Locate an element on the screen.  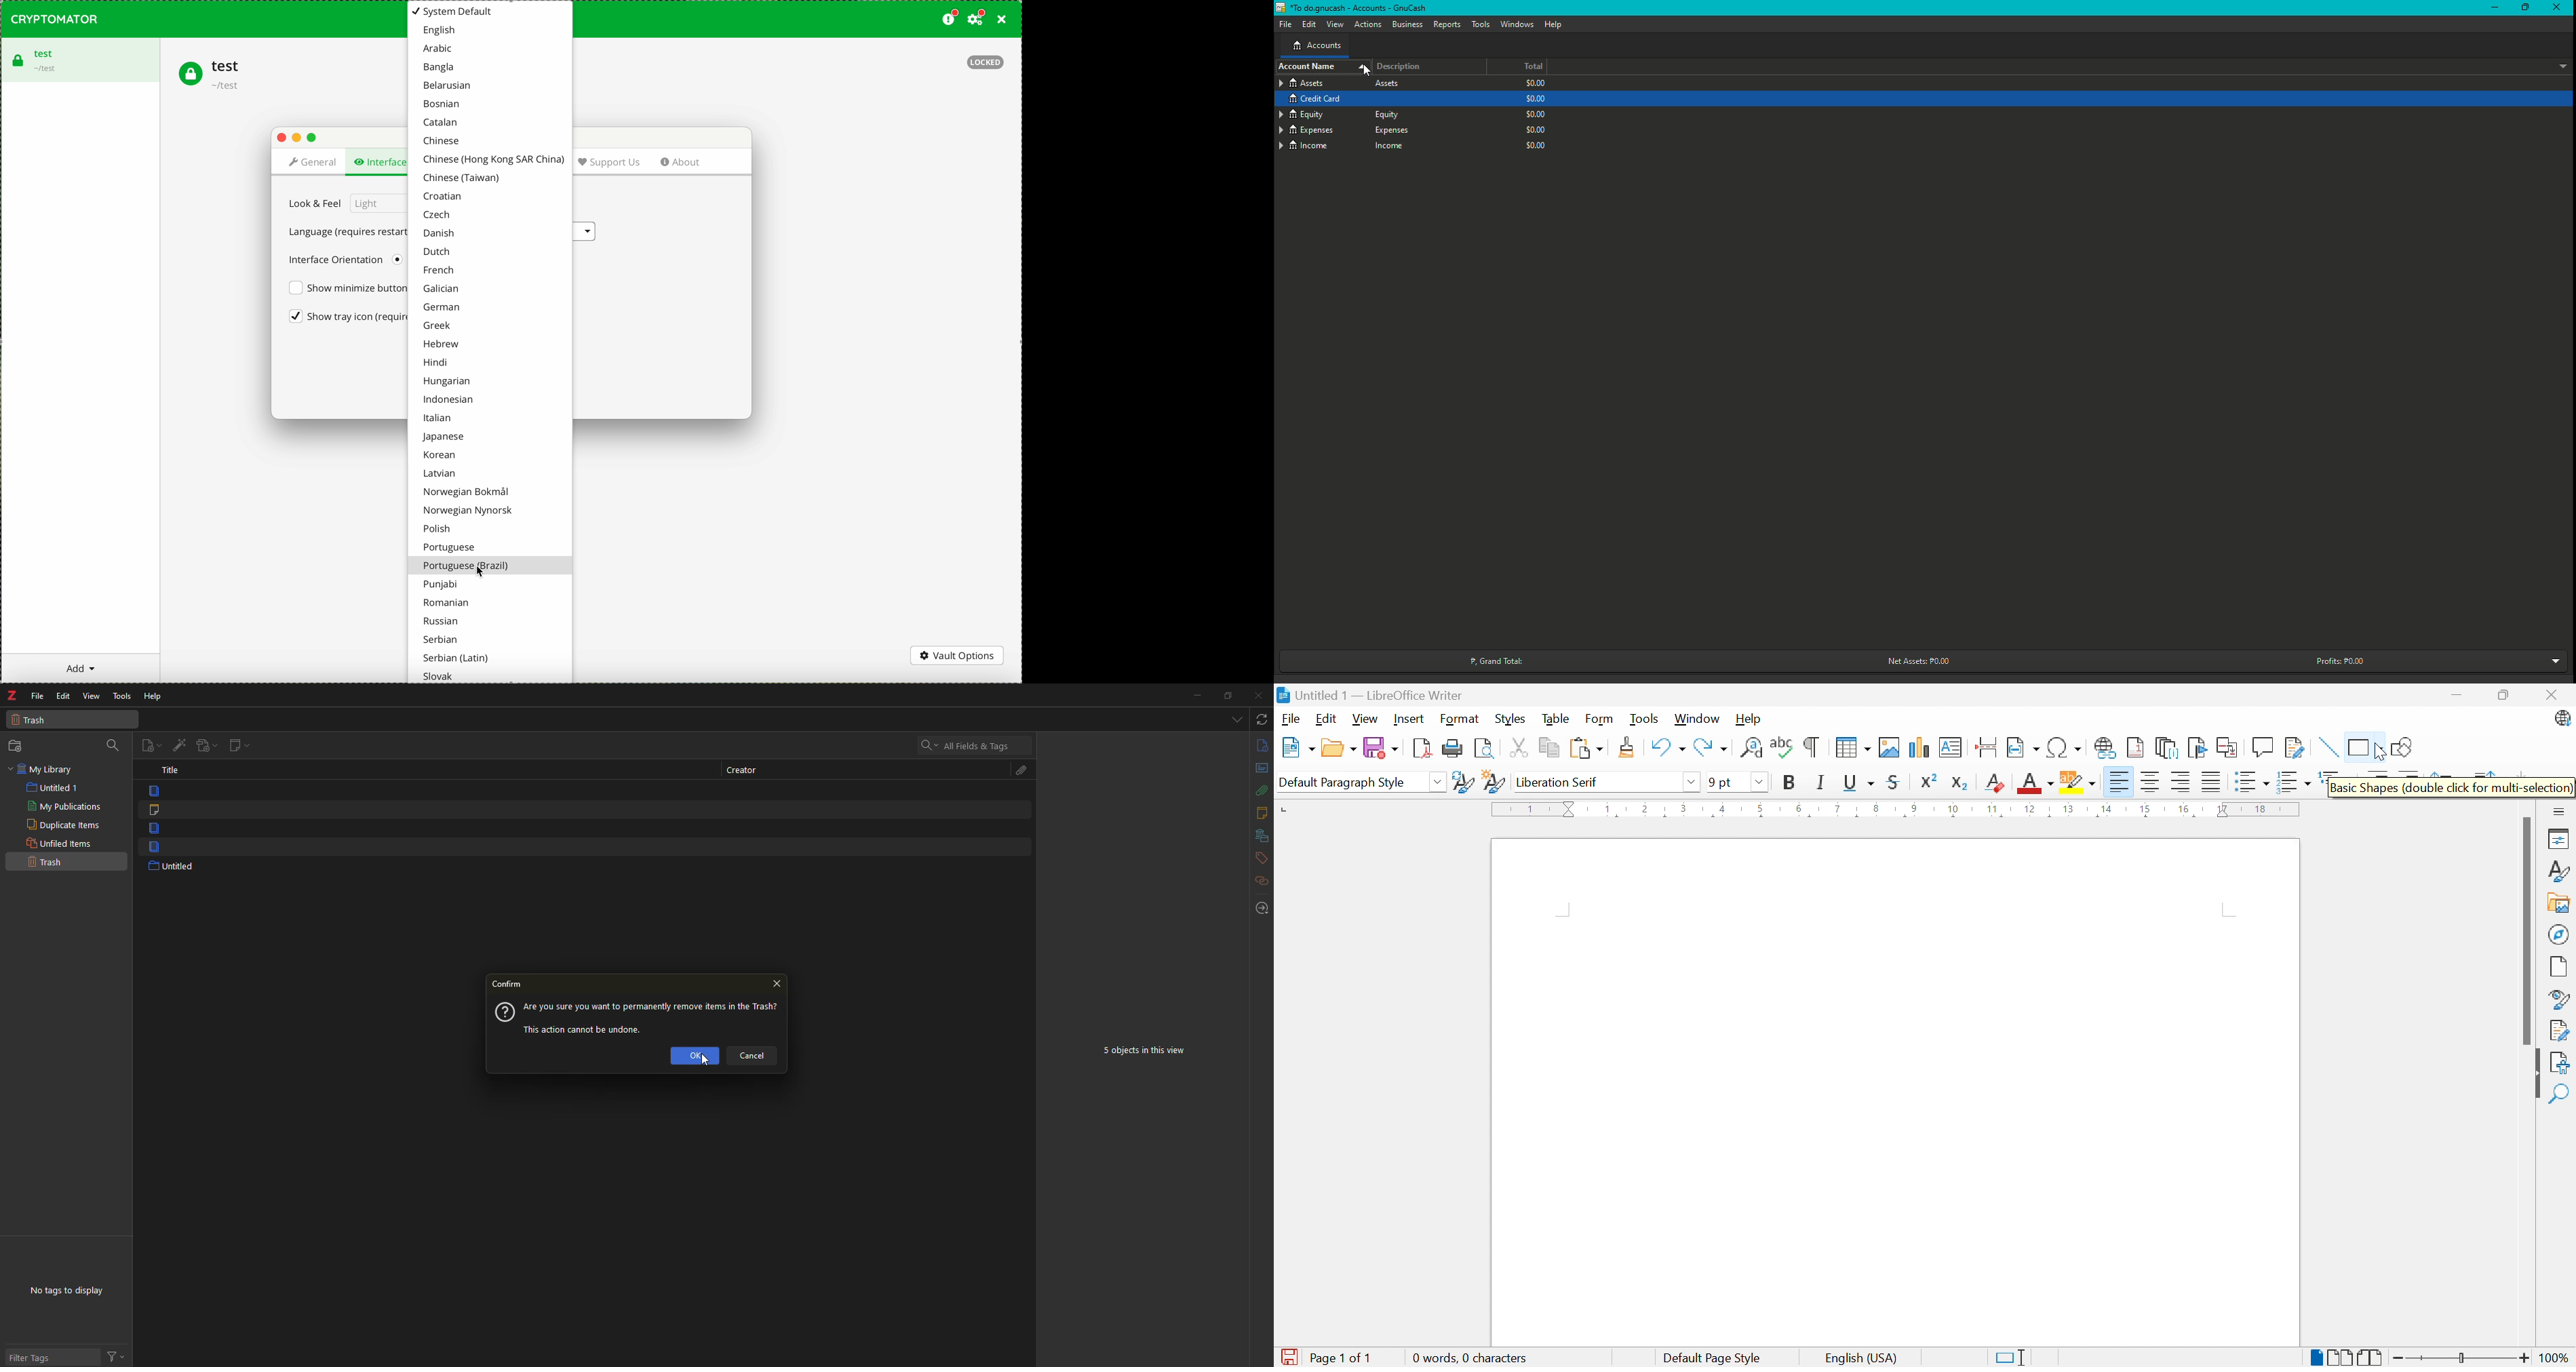
Font size is located at coordinates (1719, 782).